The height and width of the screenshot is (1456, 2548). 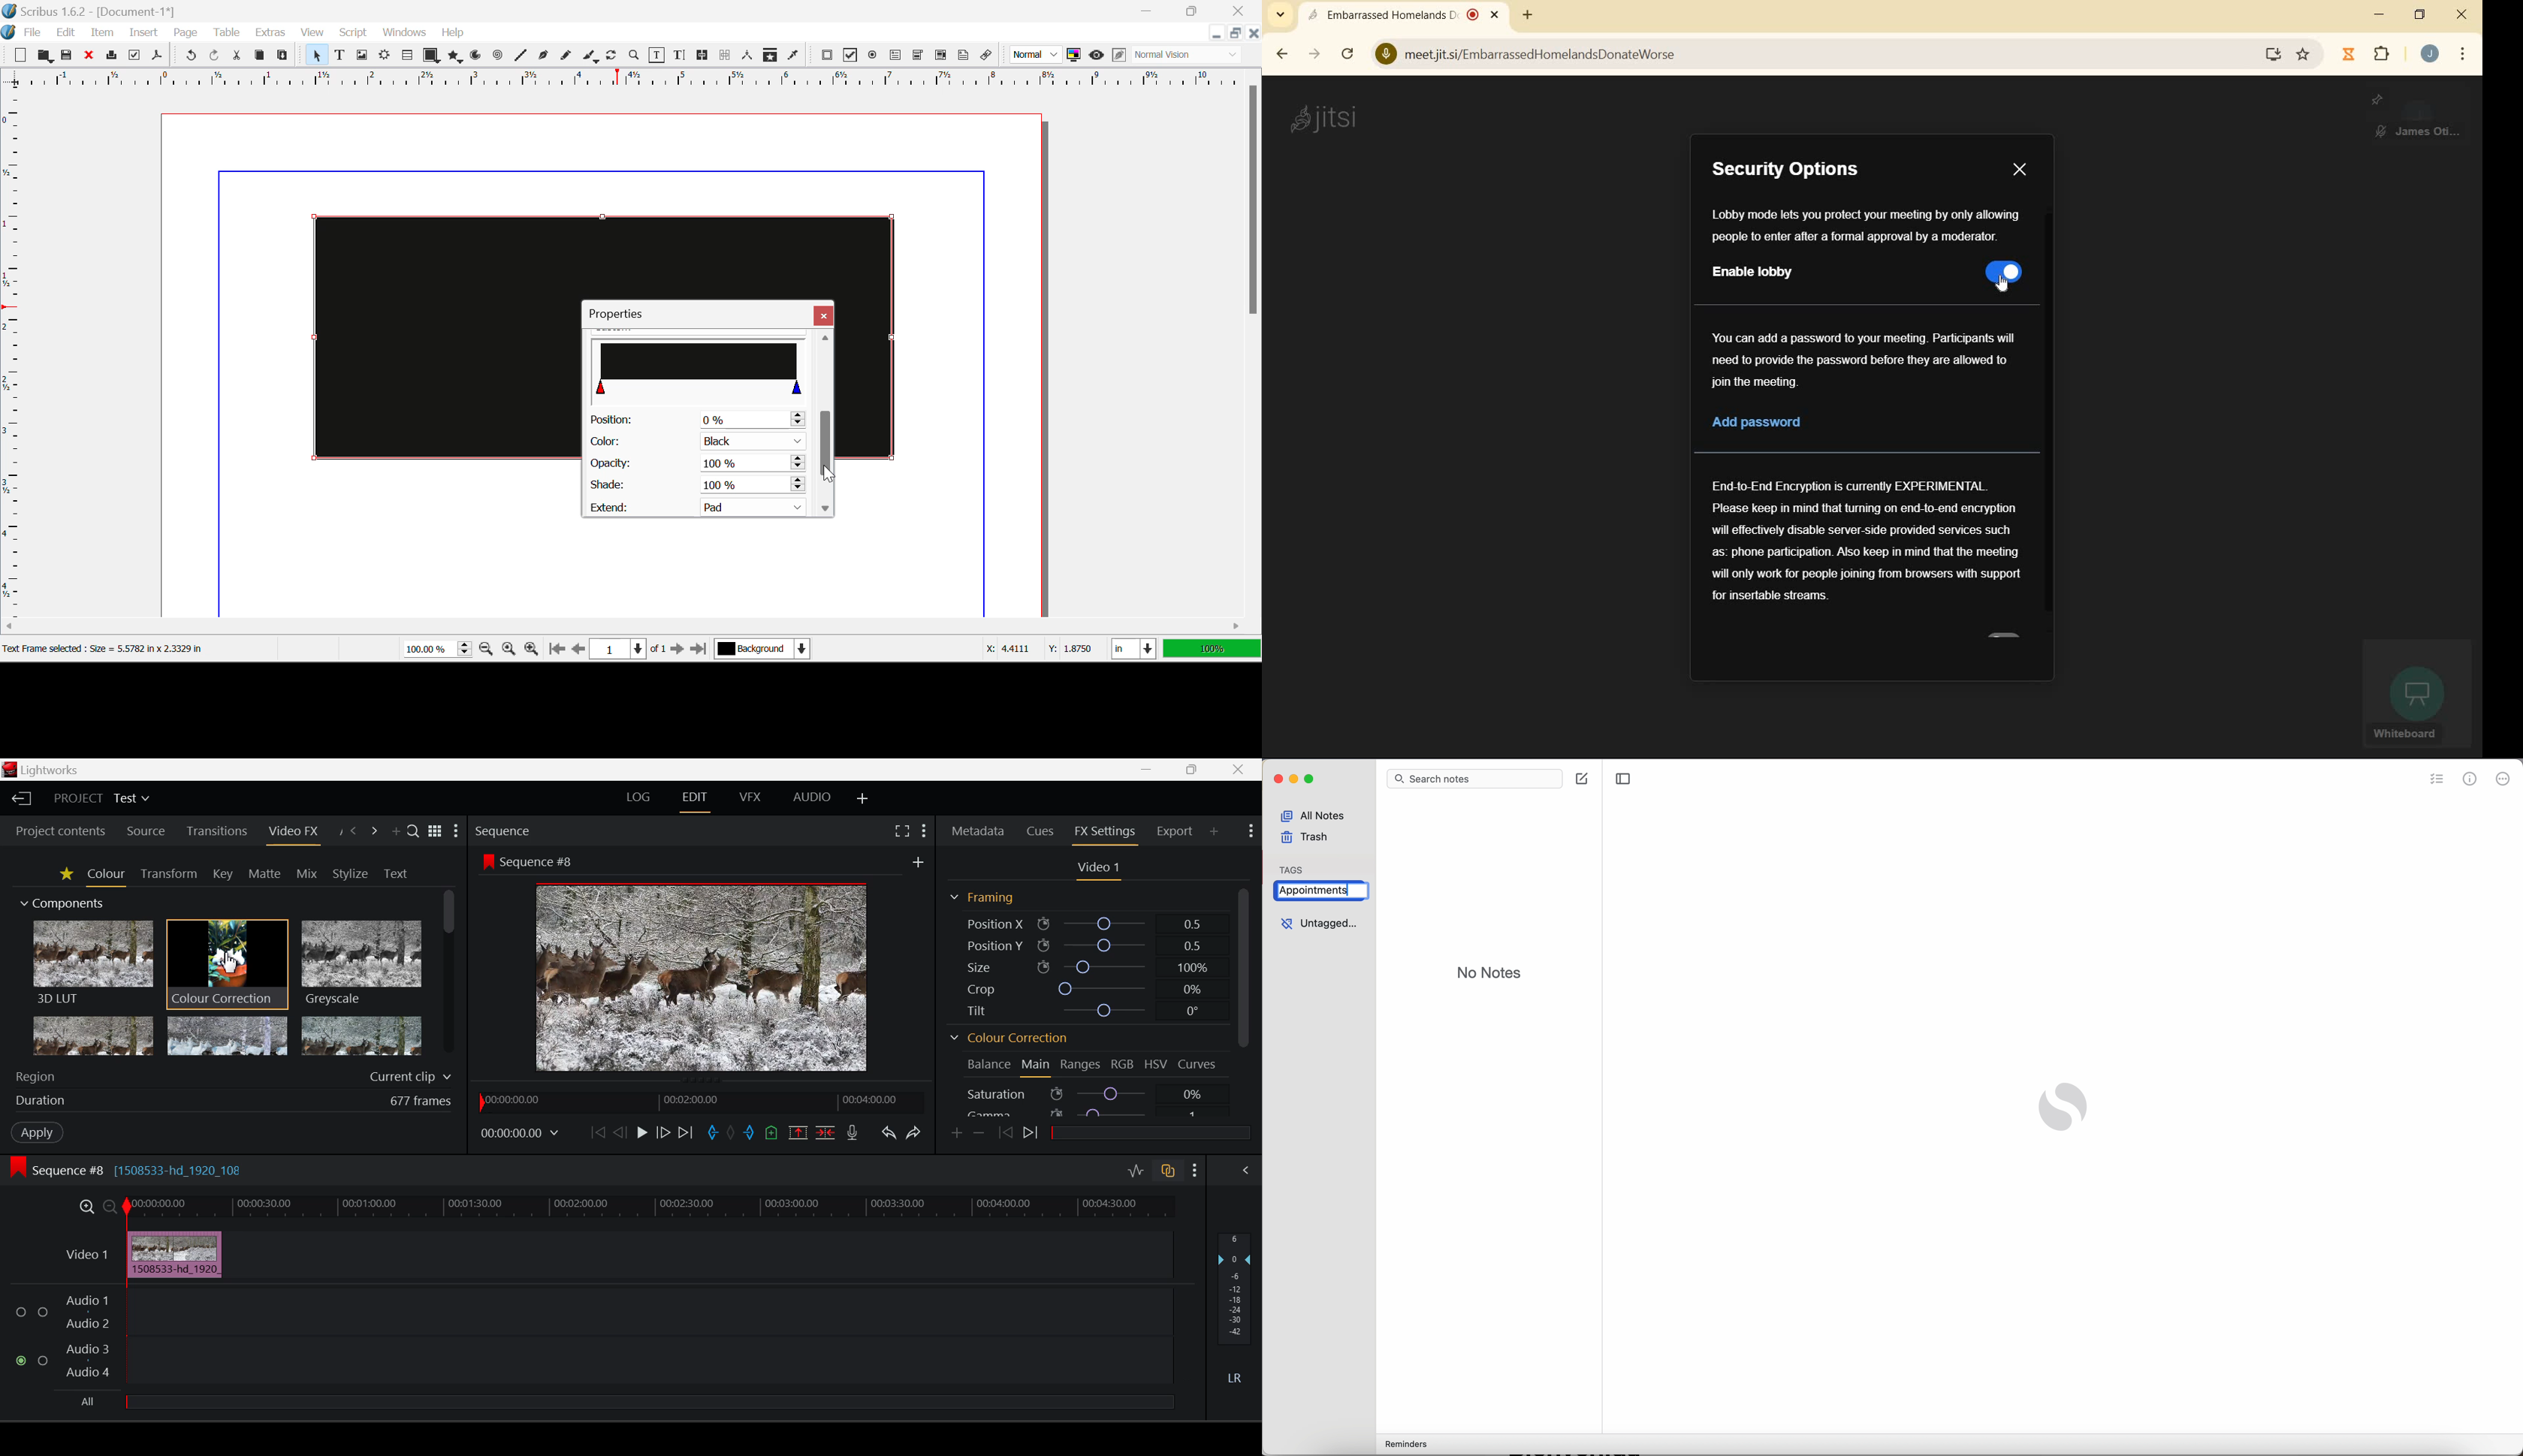 What do you see at coordinates (2462, 54) in the screenshot?
I see `customize google chrome` at bounding box center [2462, 54].